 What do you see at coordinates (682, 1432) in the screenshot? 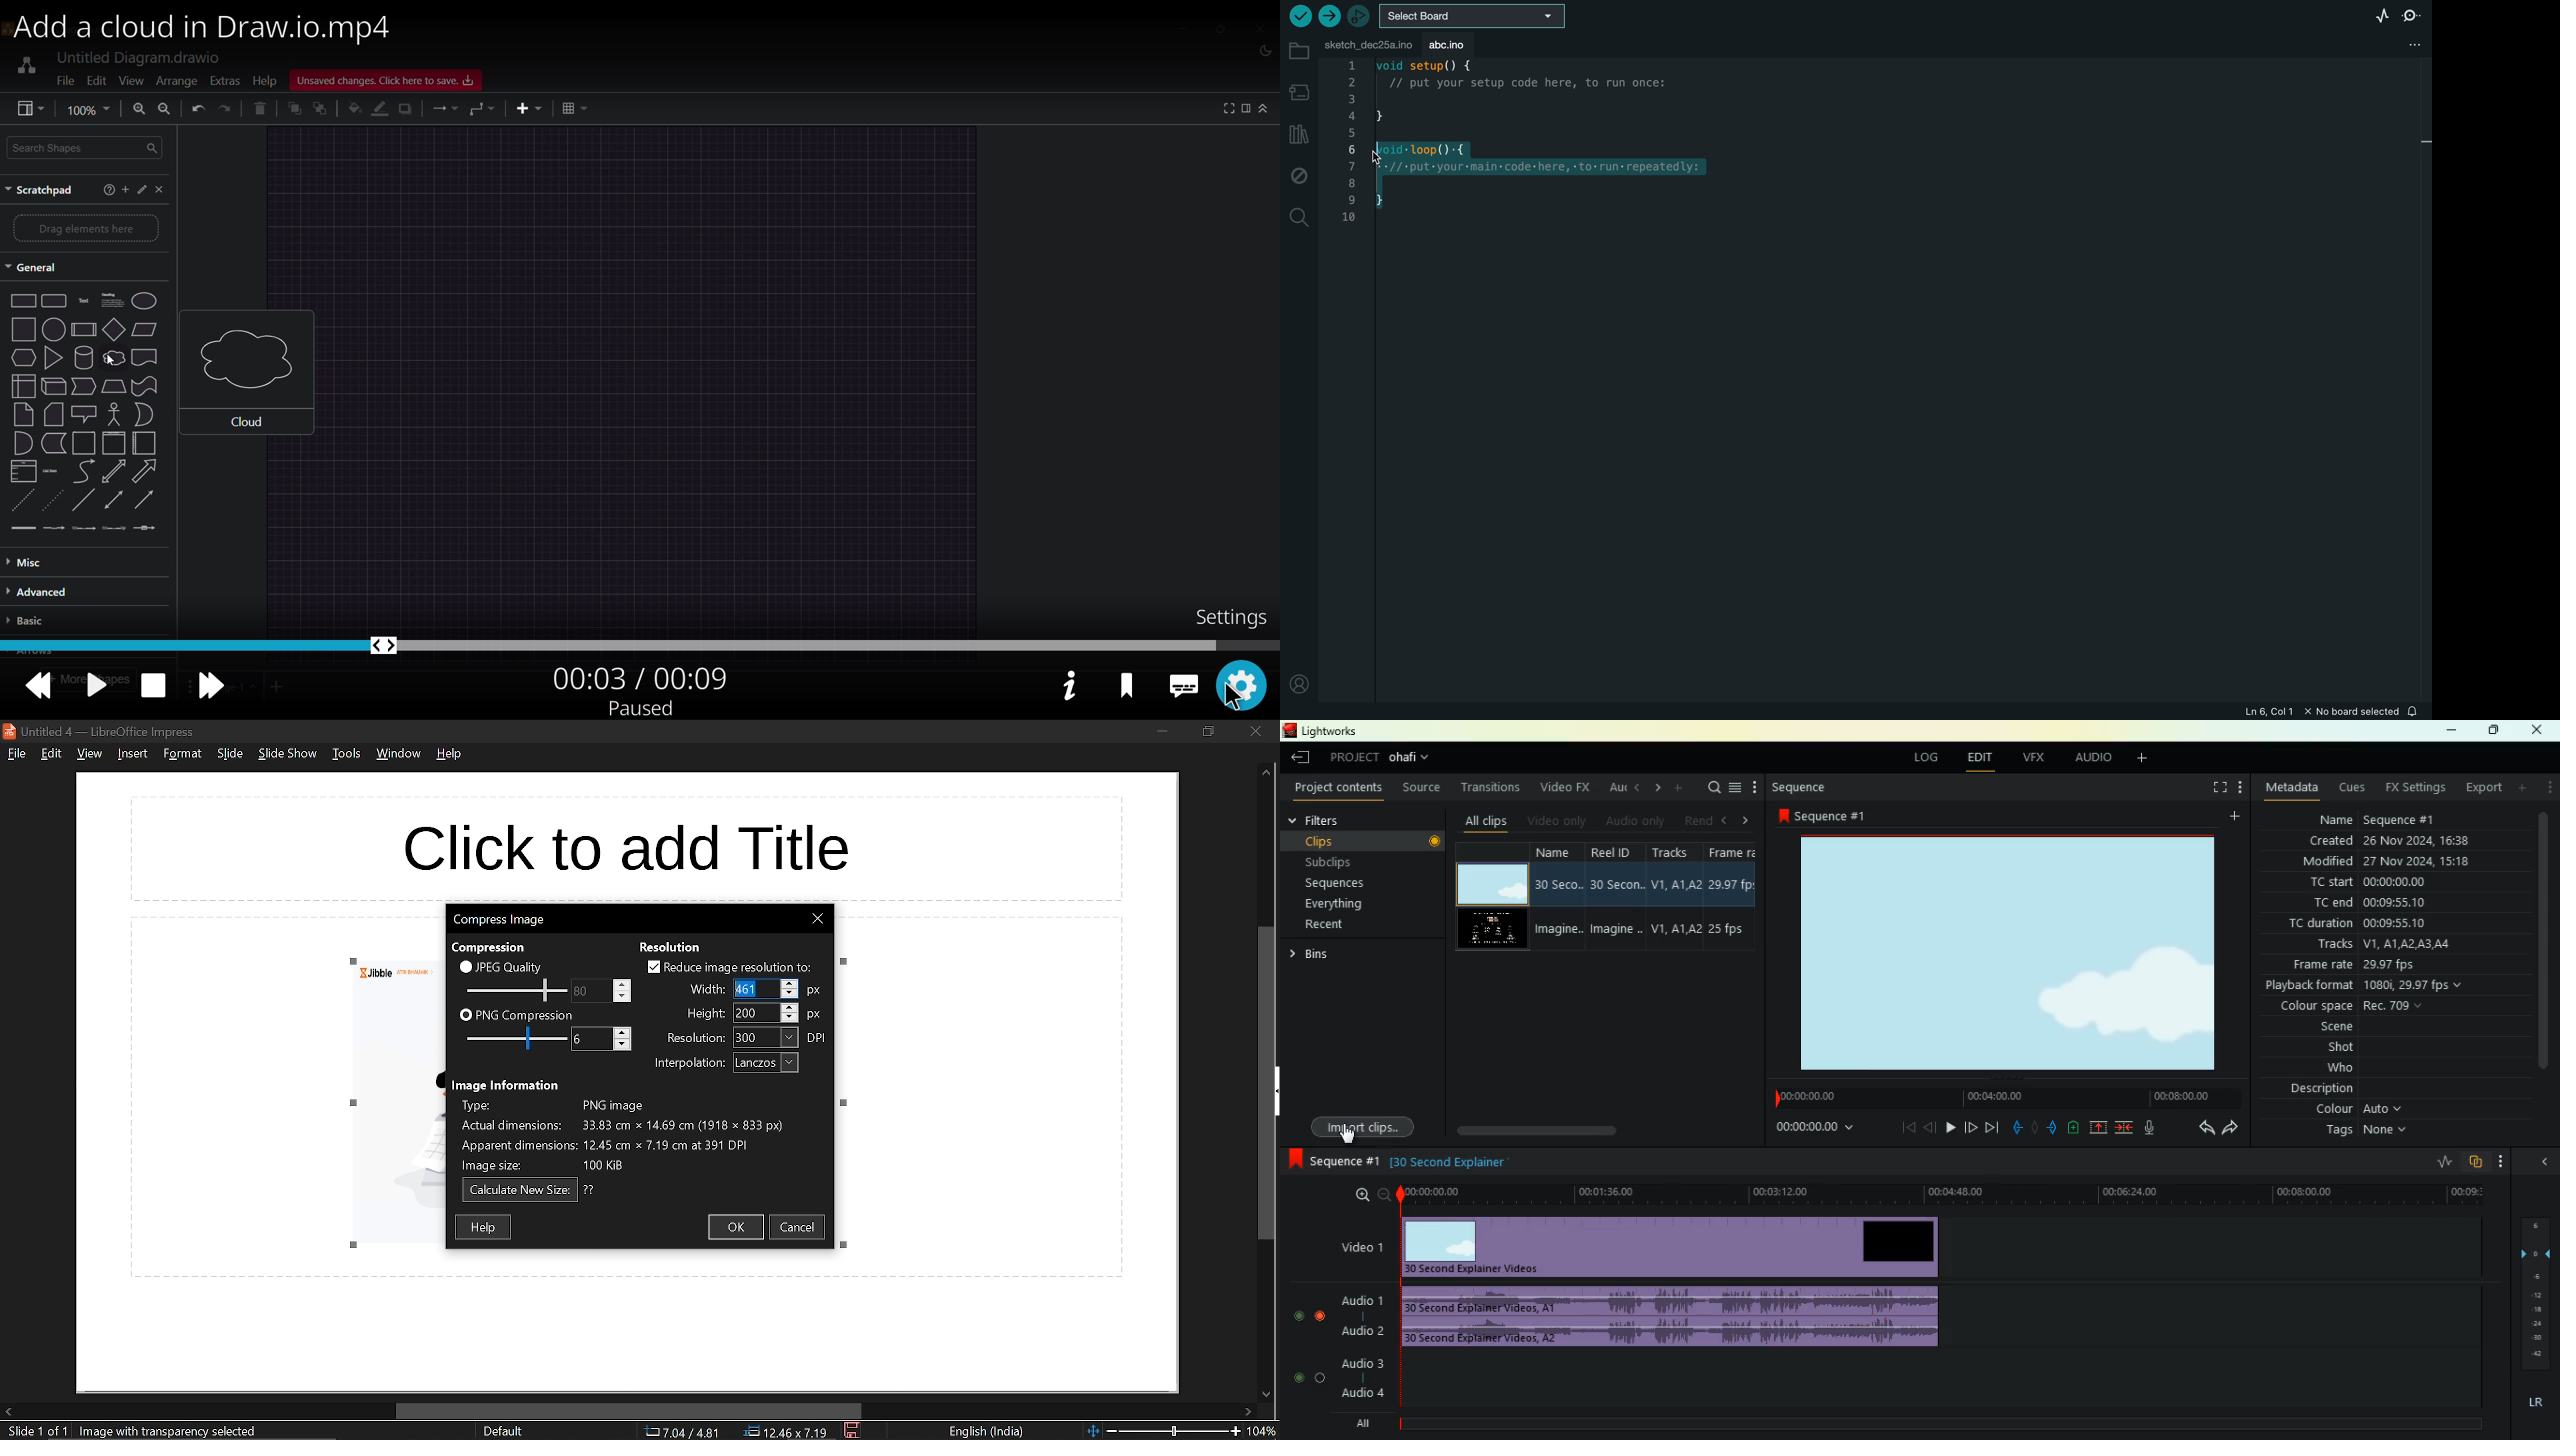
I see `co-ordinate` at bounding box center [682, 1432].